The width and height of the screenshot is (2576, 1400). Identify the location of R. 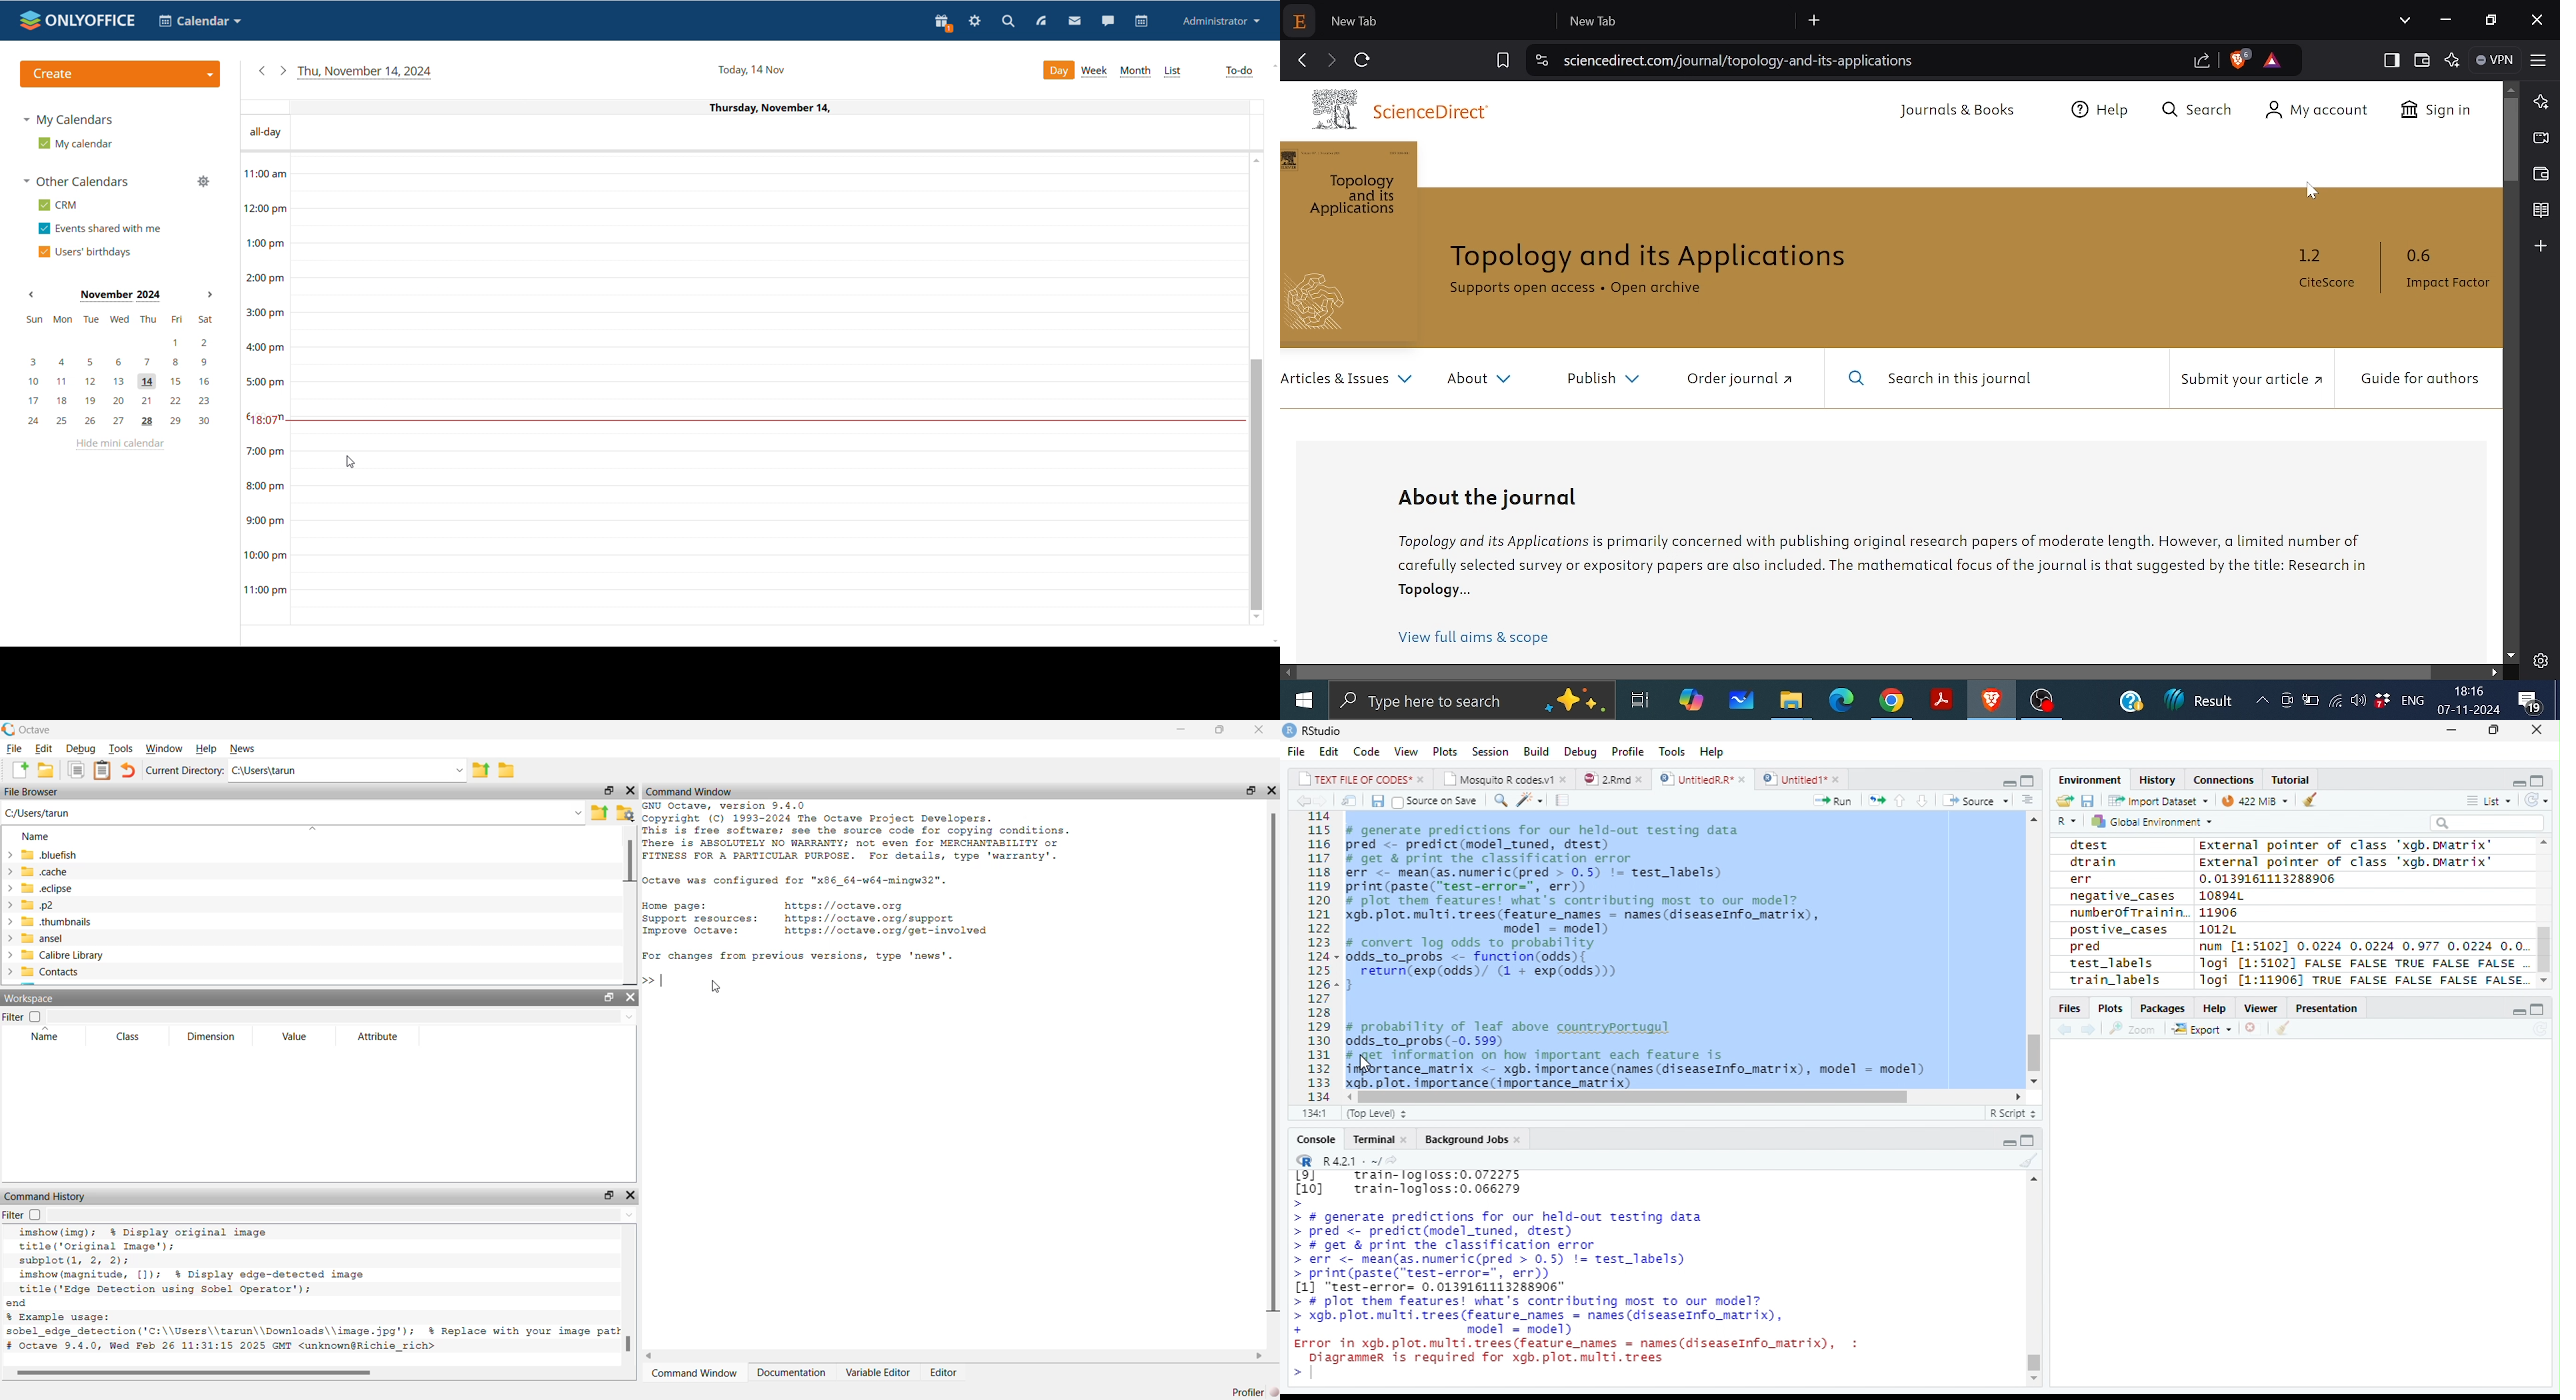
(1302, 1160).